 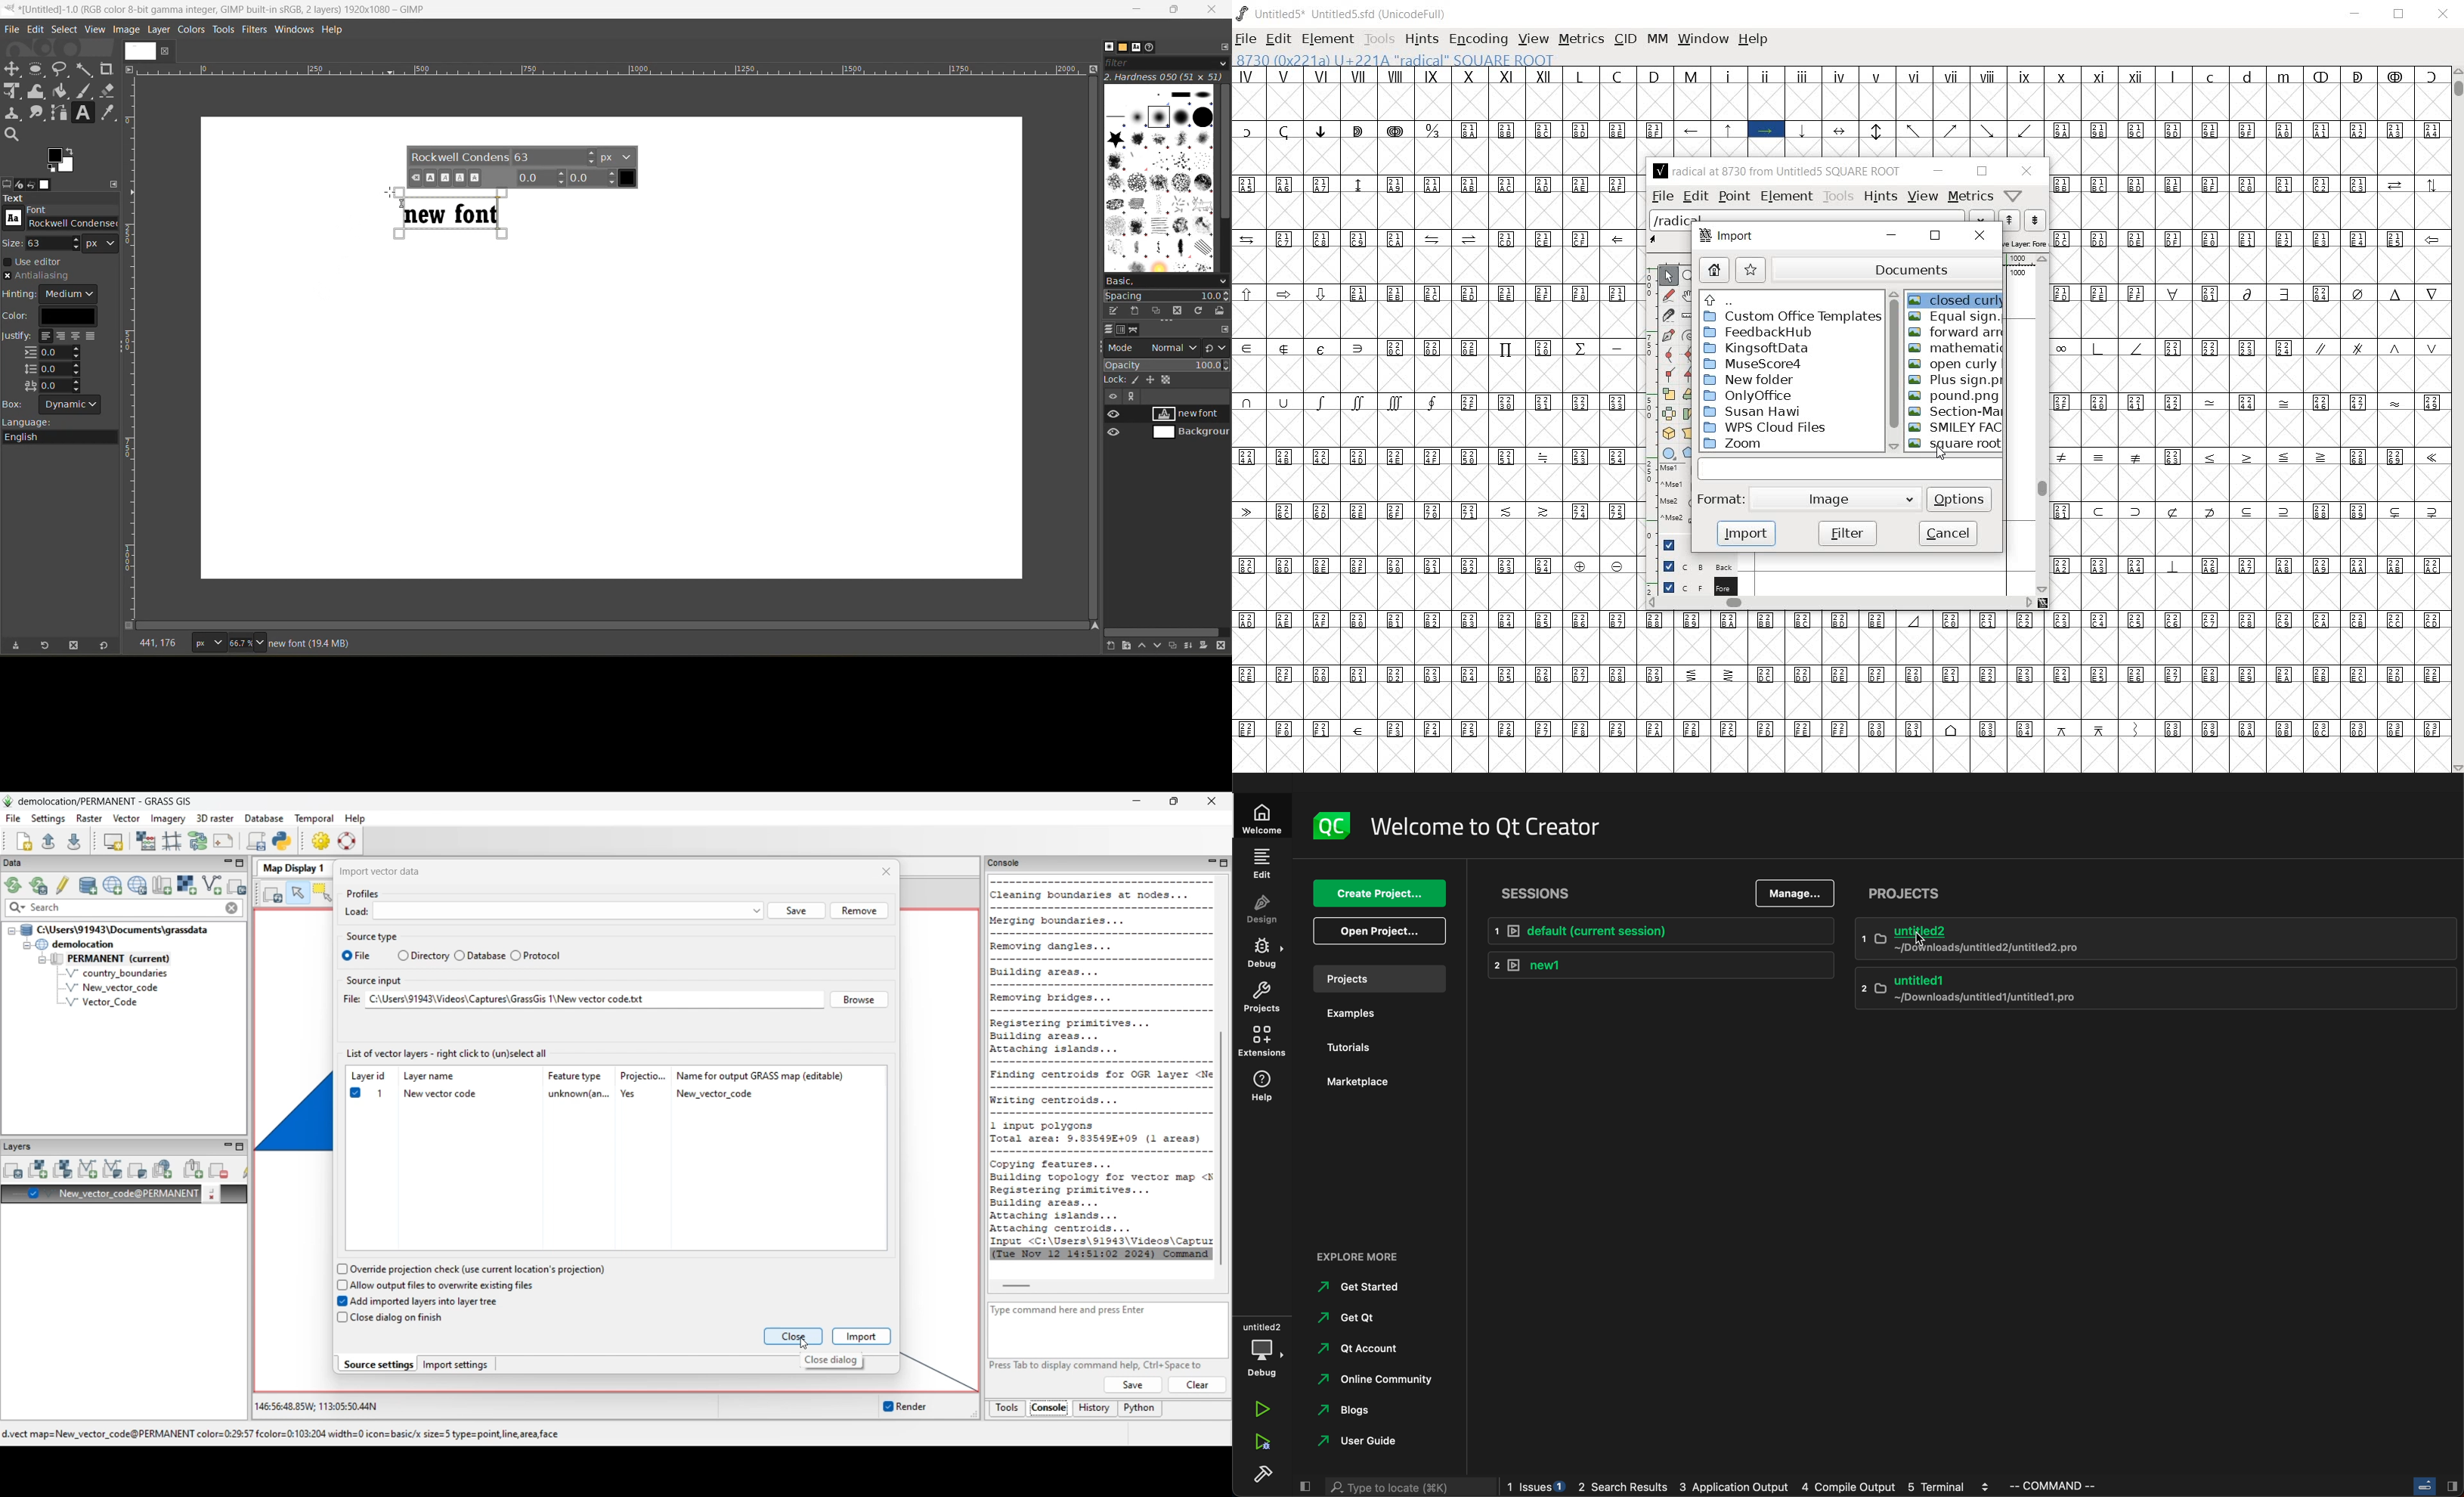 I want to click on Section-Mark, so click(x=1958, y=412).